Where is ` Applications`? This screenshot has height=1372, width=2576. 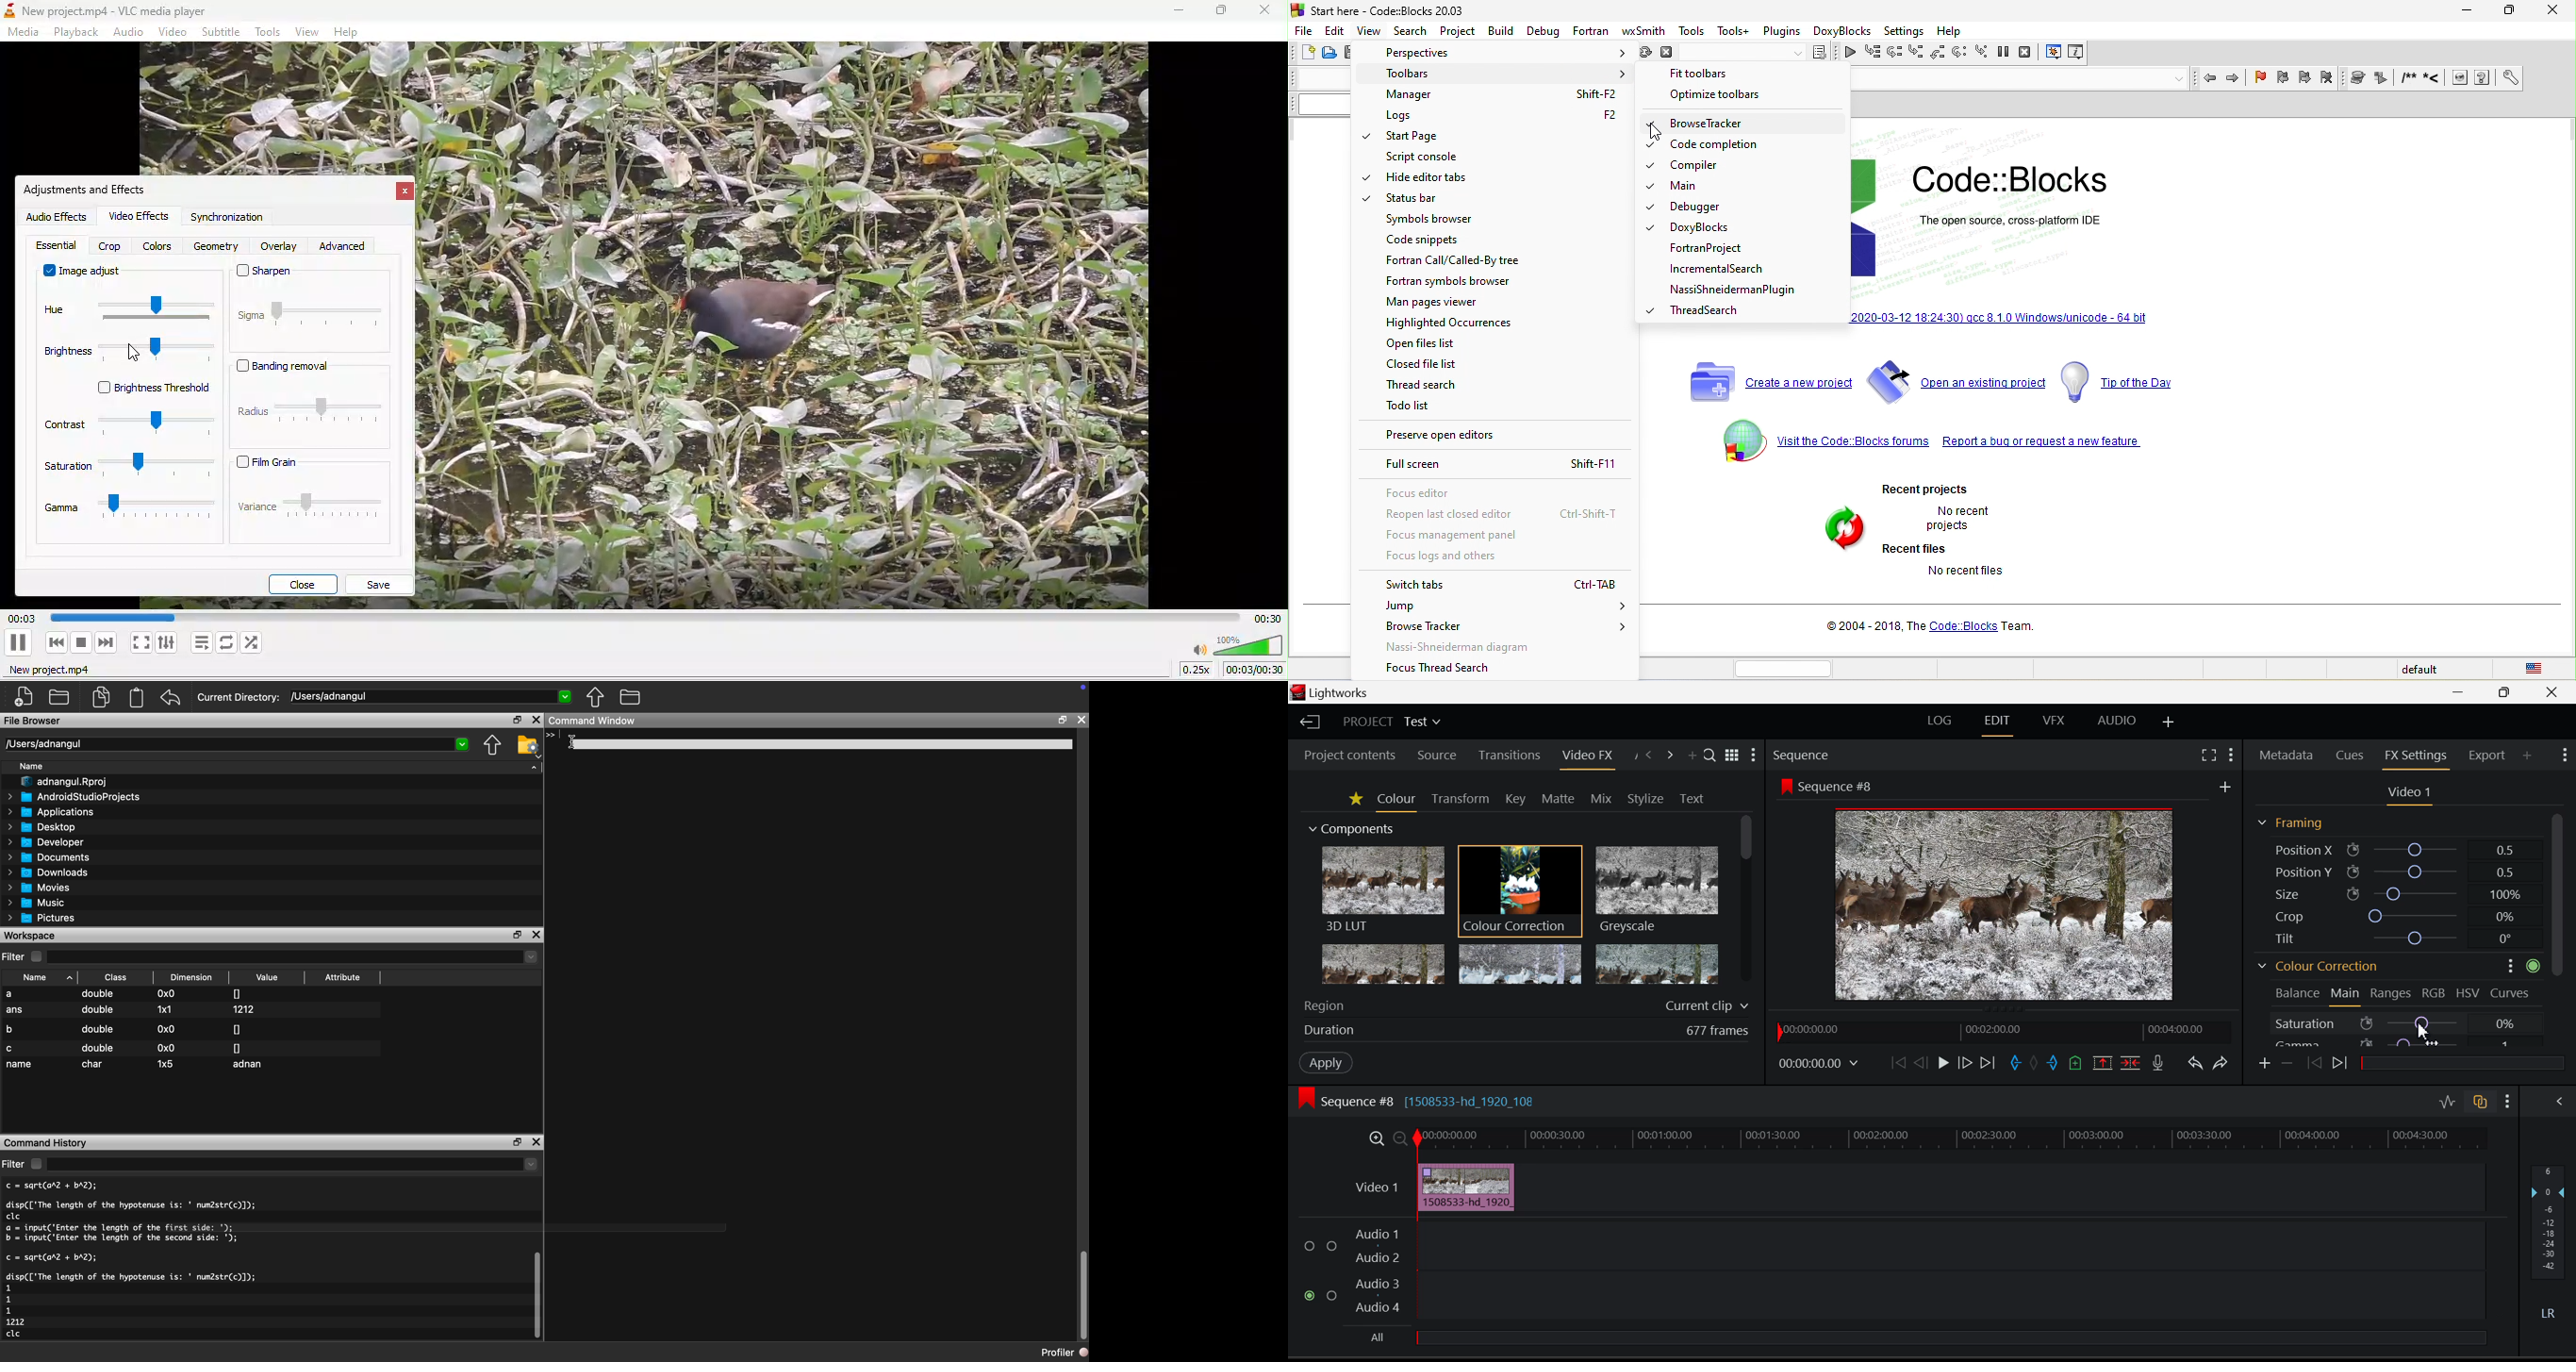  Applications is located at coordinates (55, 812).